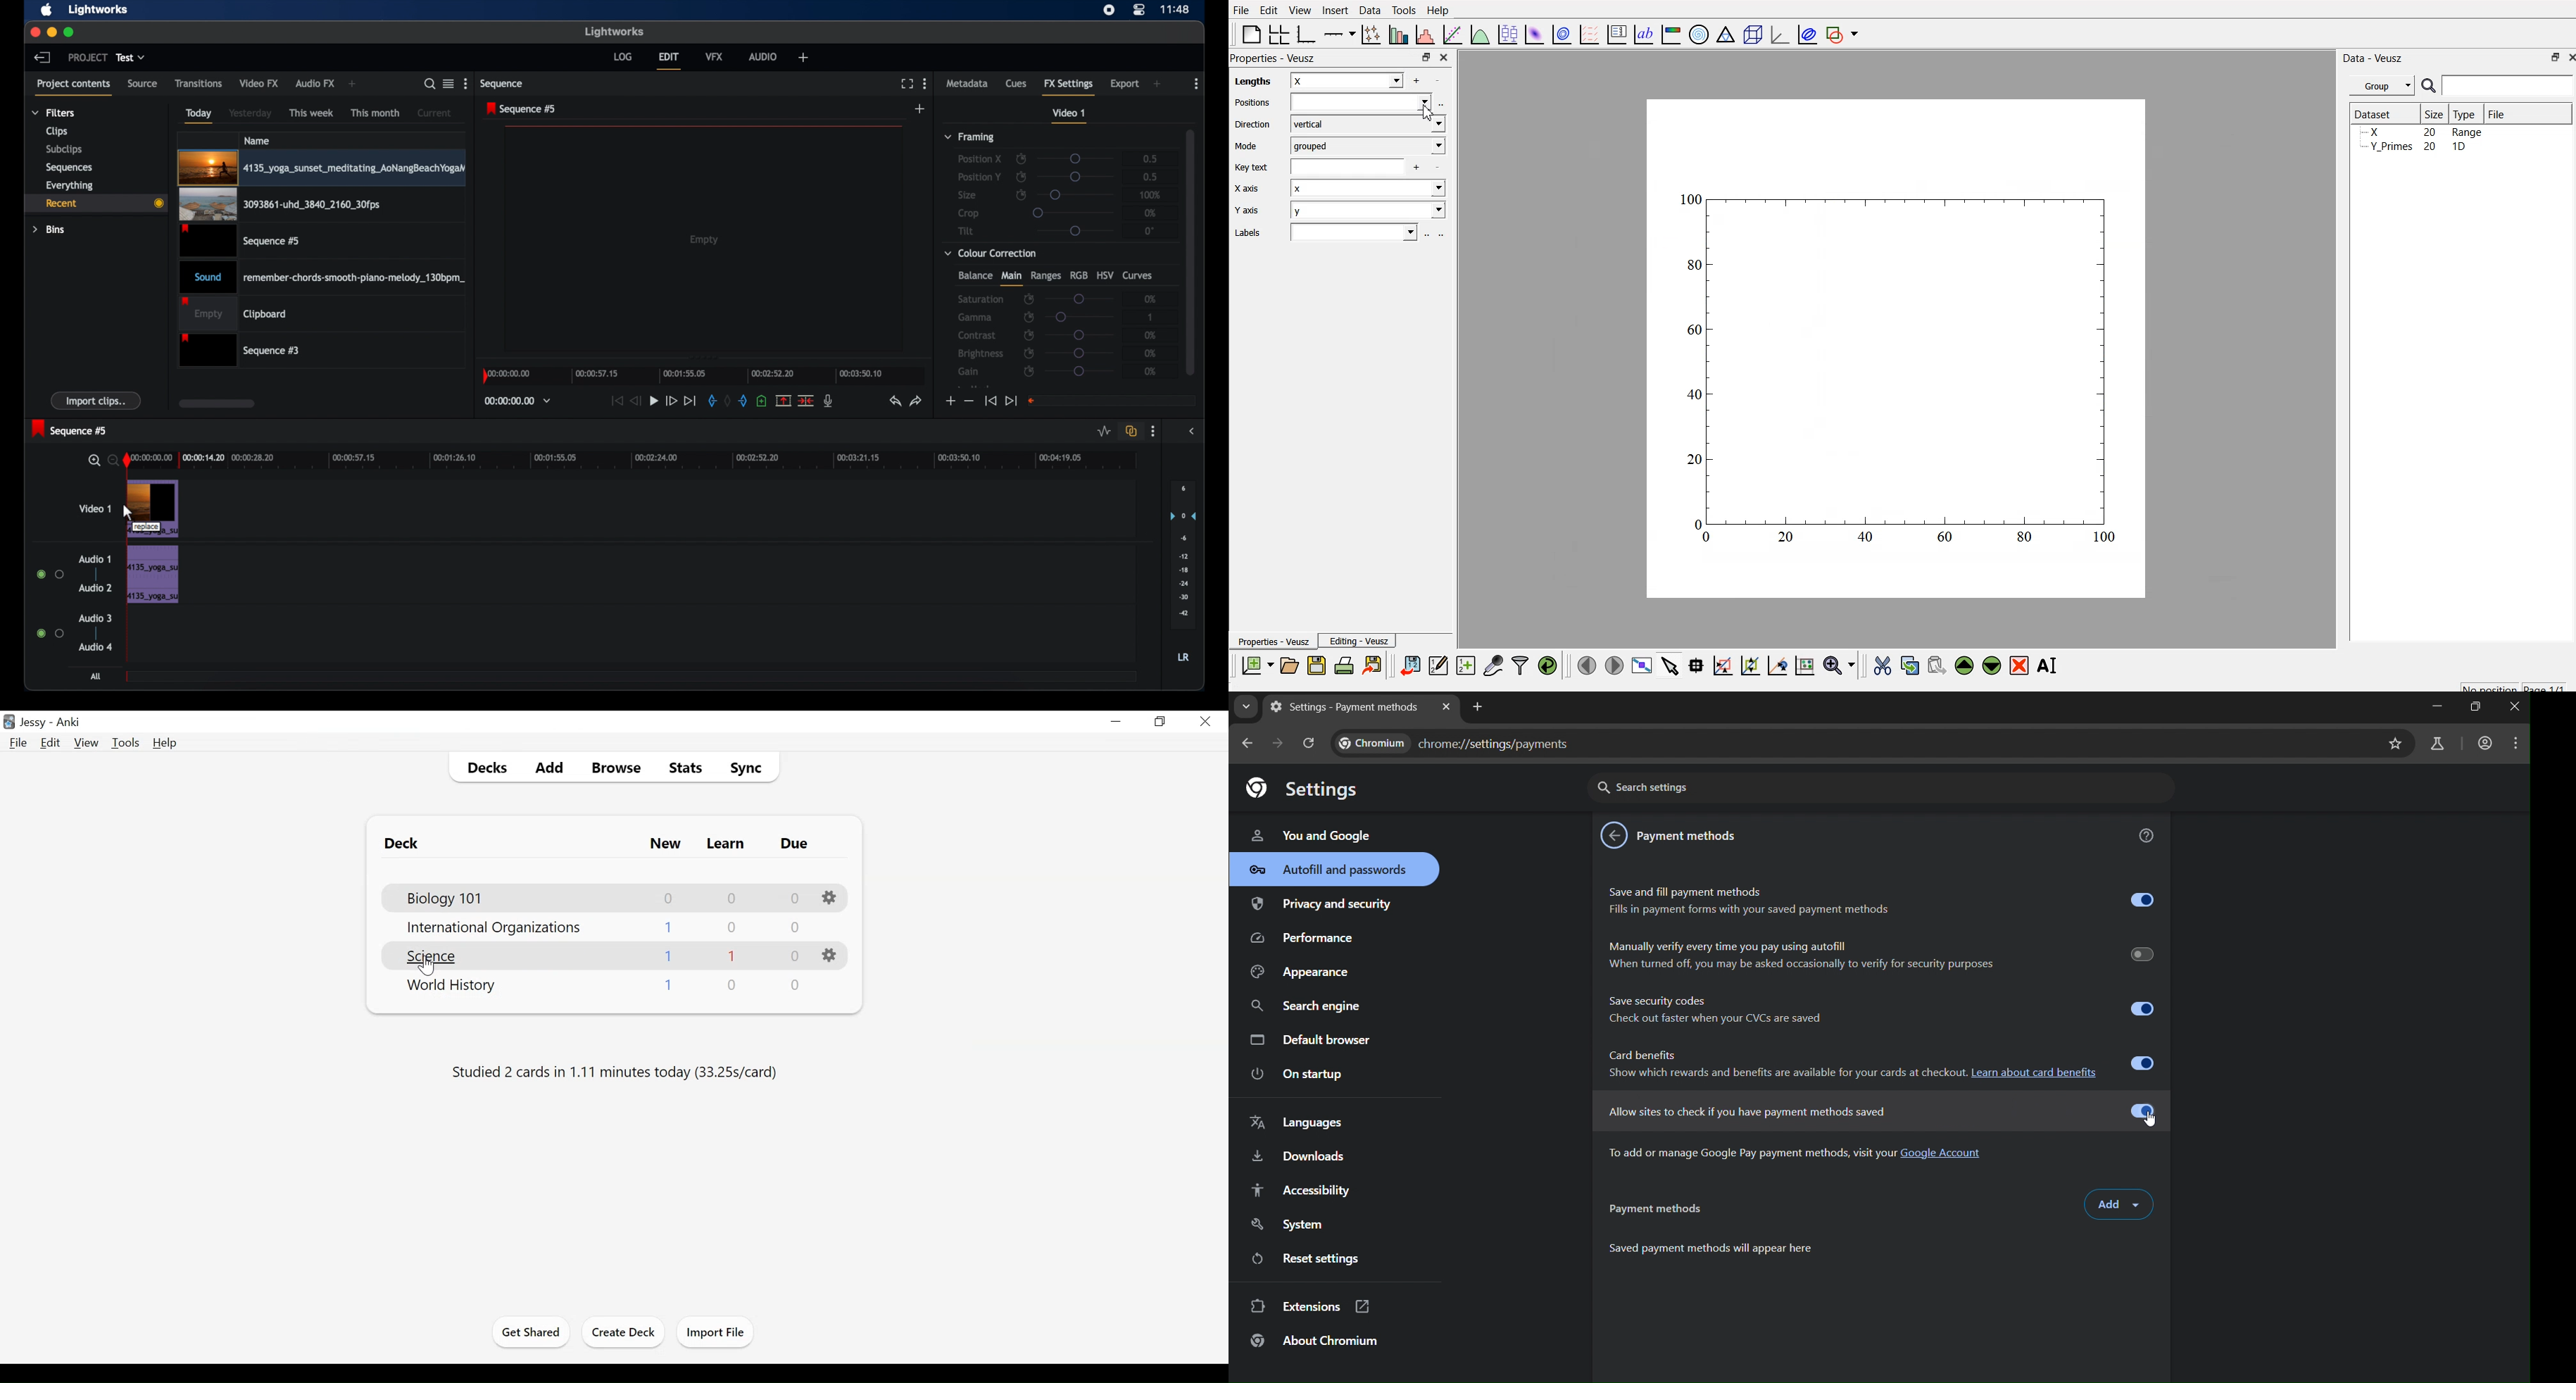  I want to click on position x, so click(980, 158).